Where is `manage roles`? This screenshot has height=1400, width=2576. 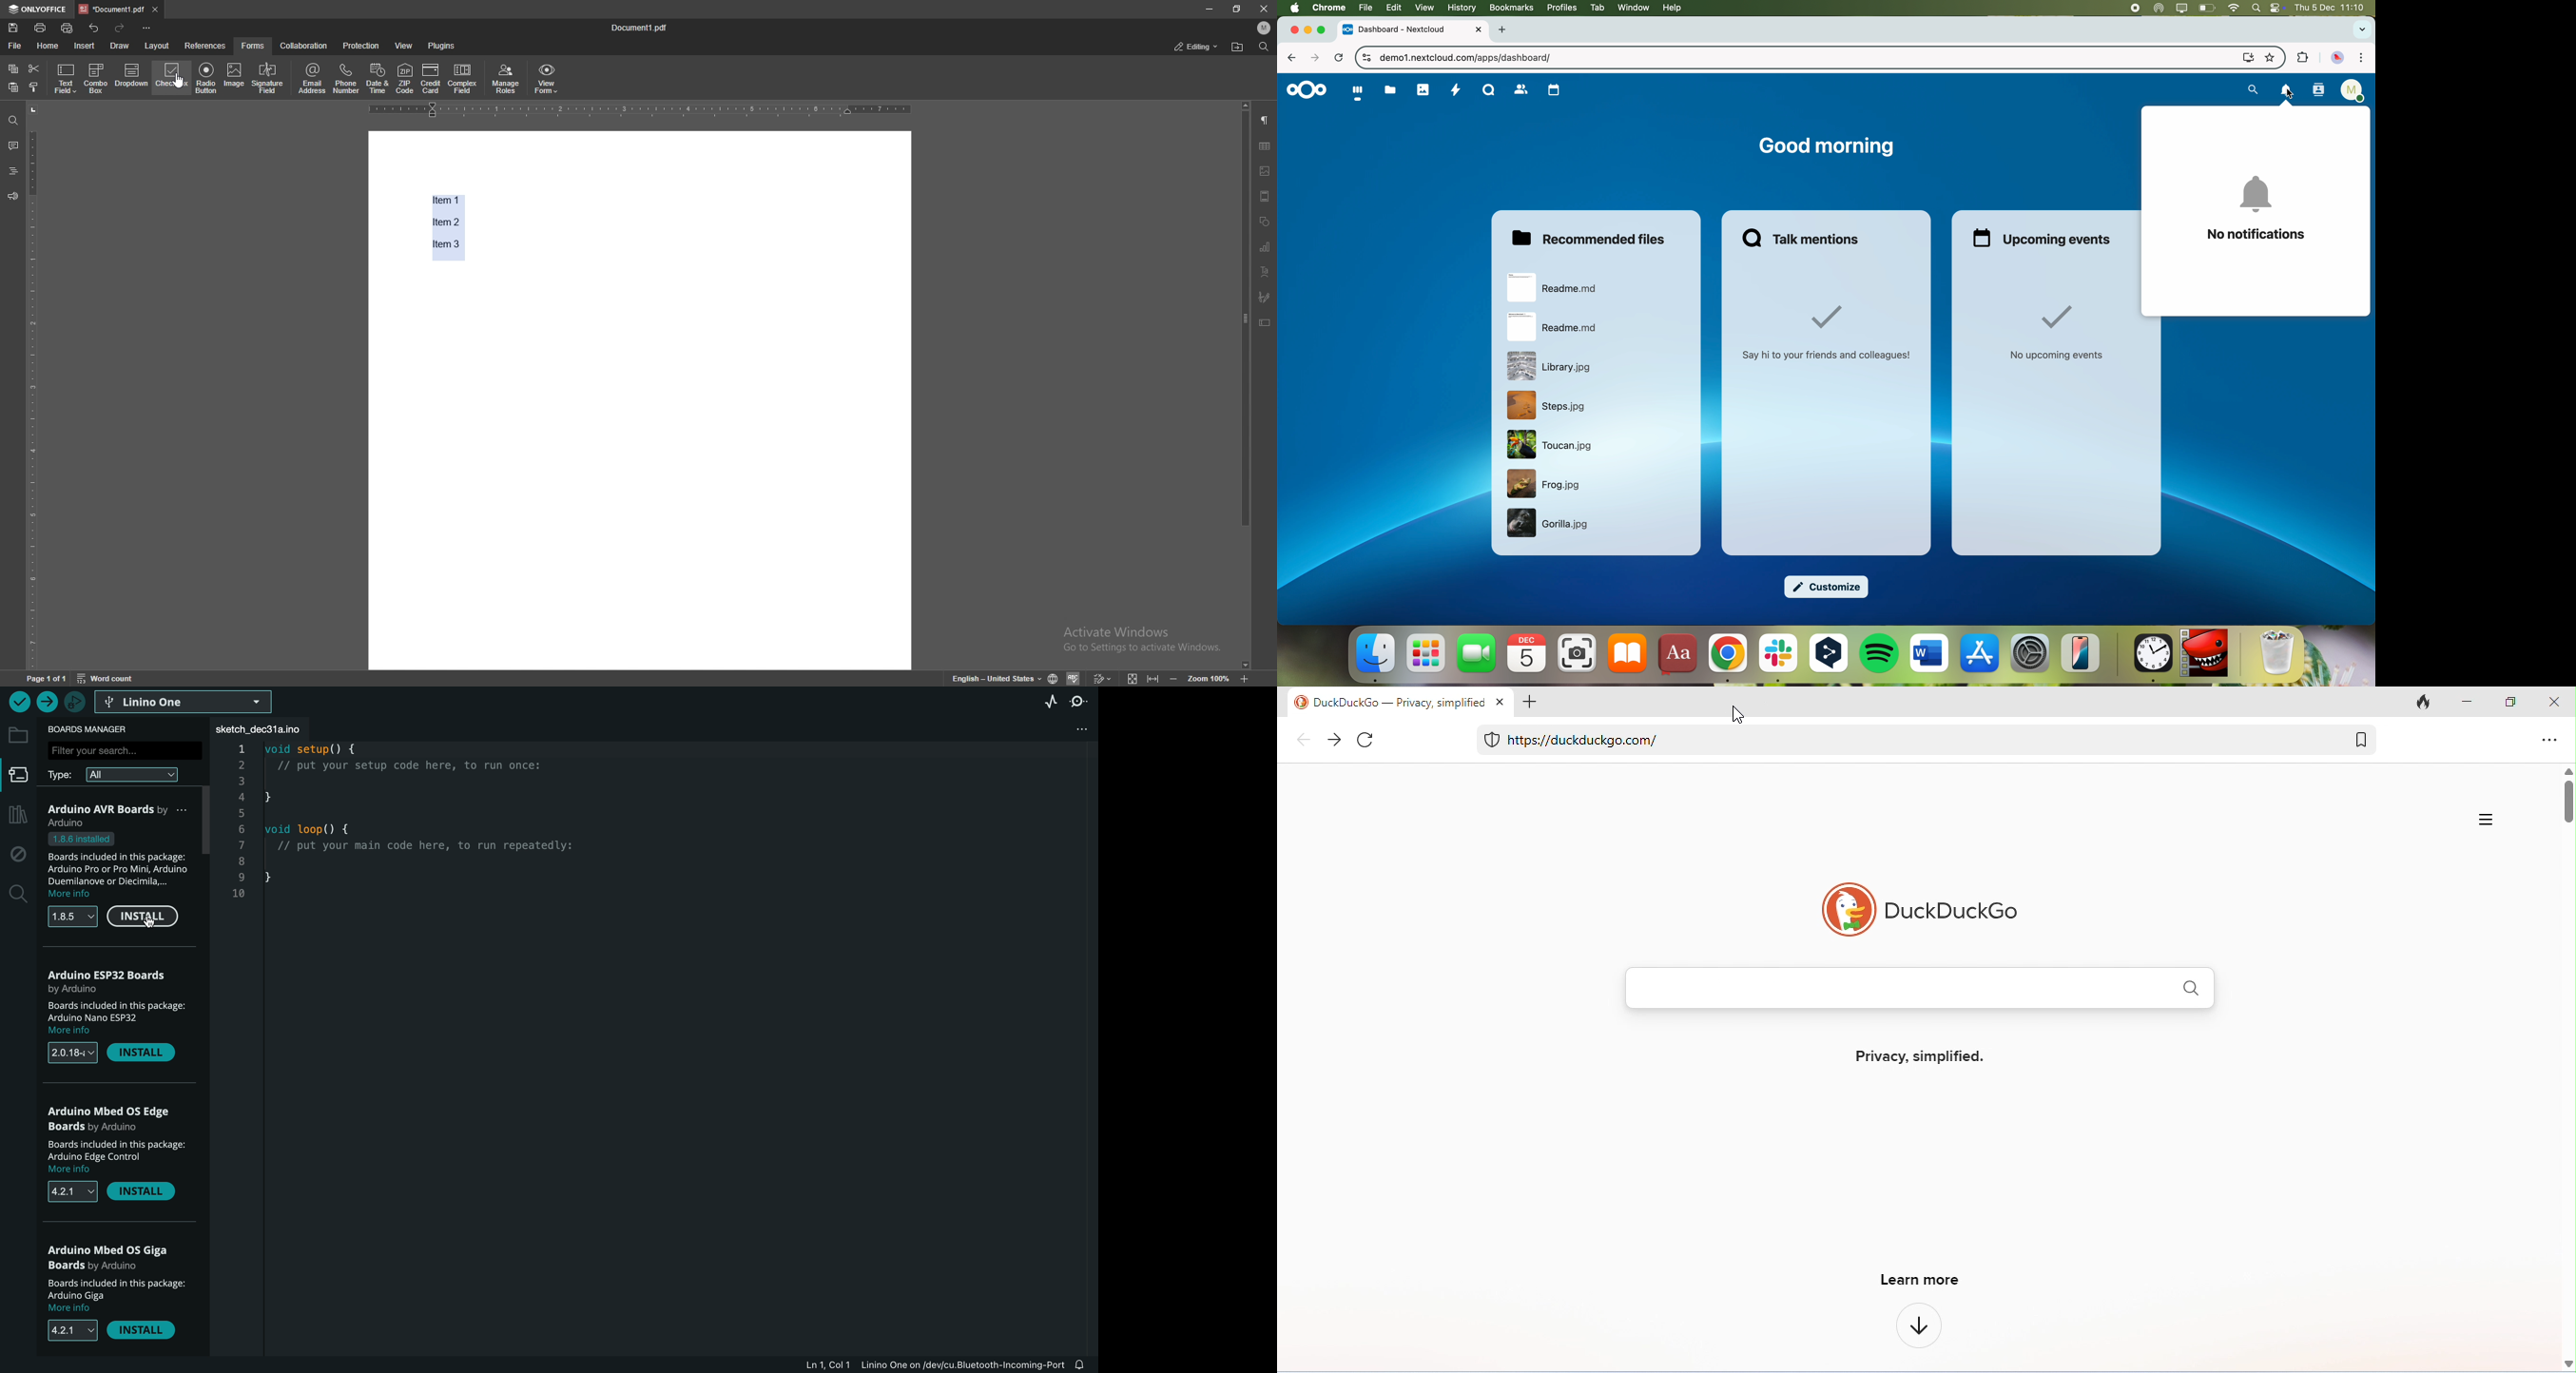
manage roles is located at coordinates (506, 79).